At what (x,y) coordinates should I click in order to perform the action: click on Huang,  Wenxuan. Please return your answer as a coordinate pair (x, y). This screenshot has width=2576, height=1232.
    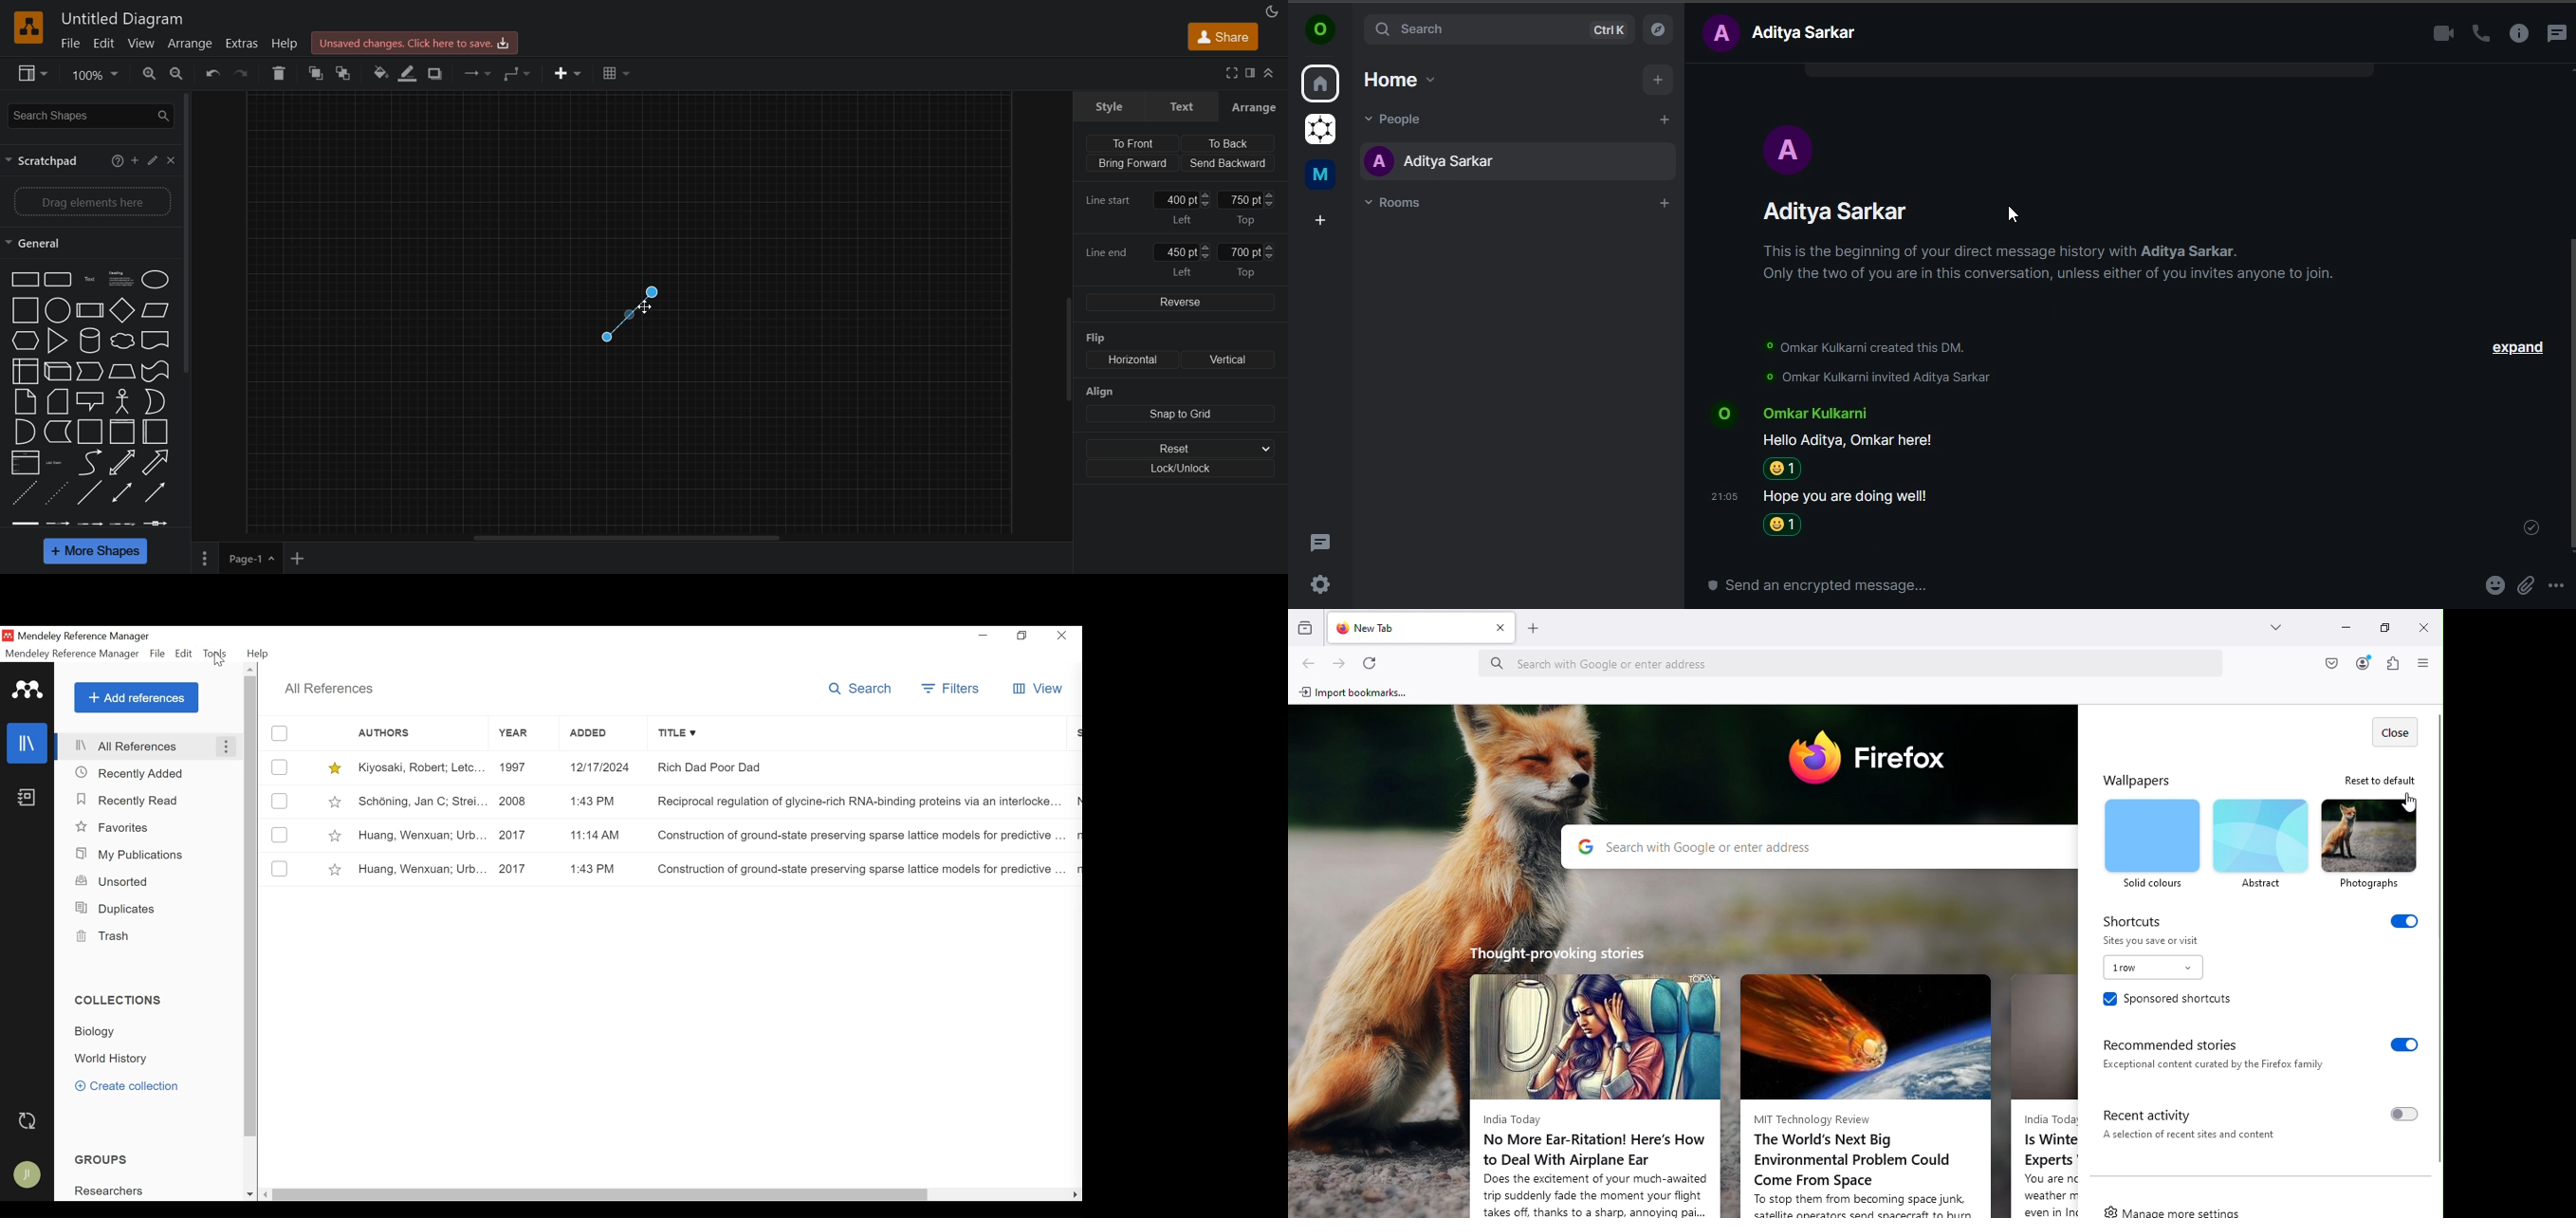
    Looking at the image, I should click on (422, 869).